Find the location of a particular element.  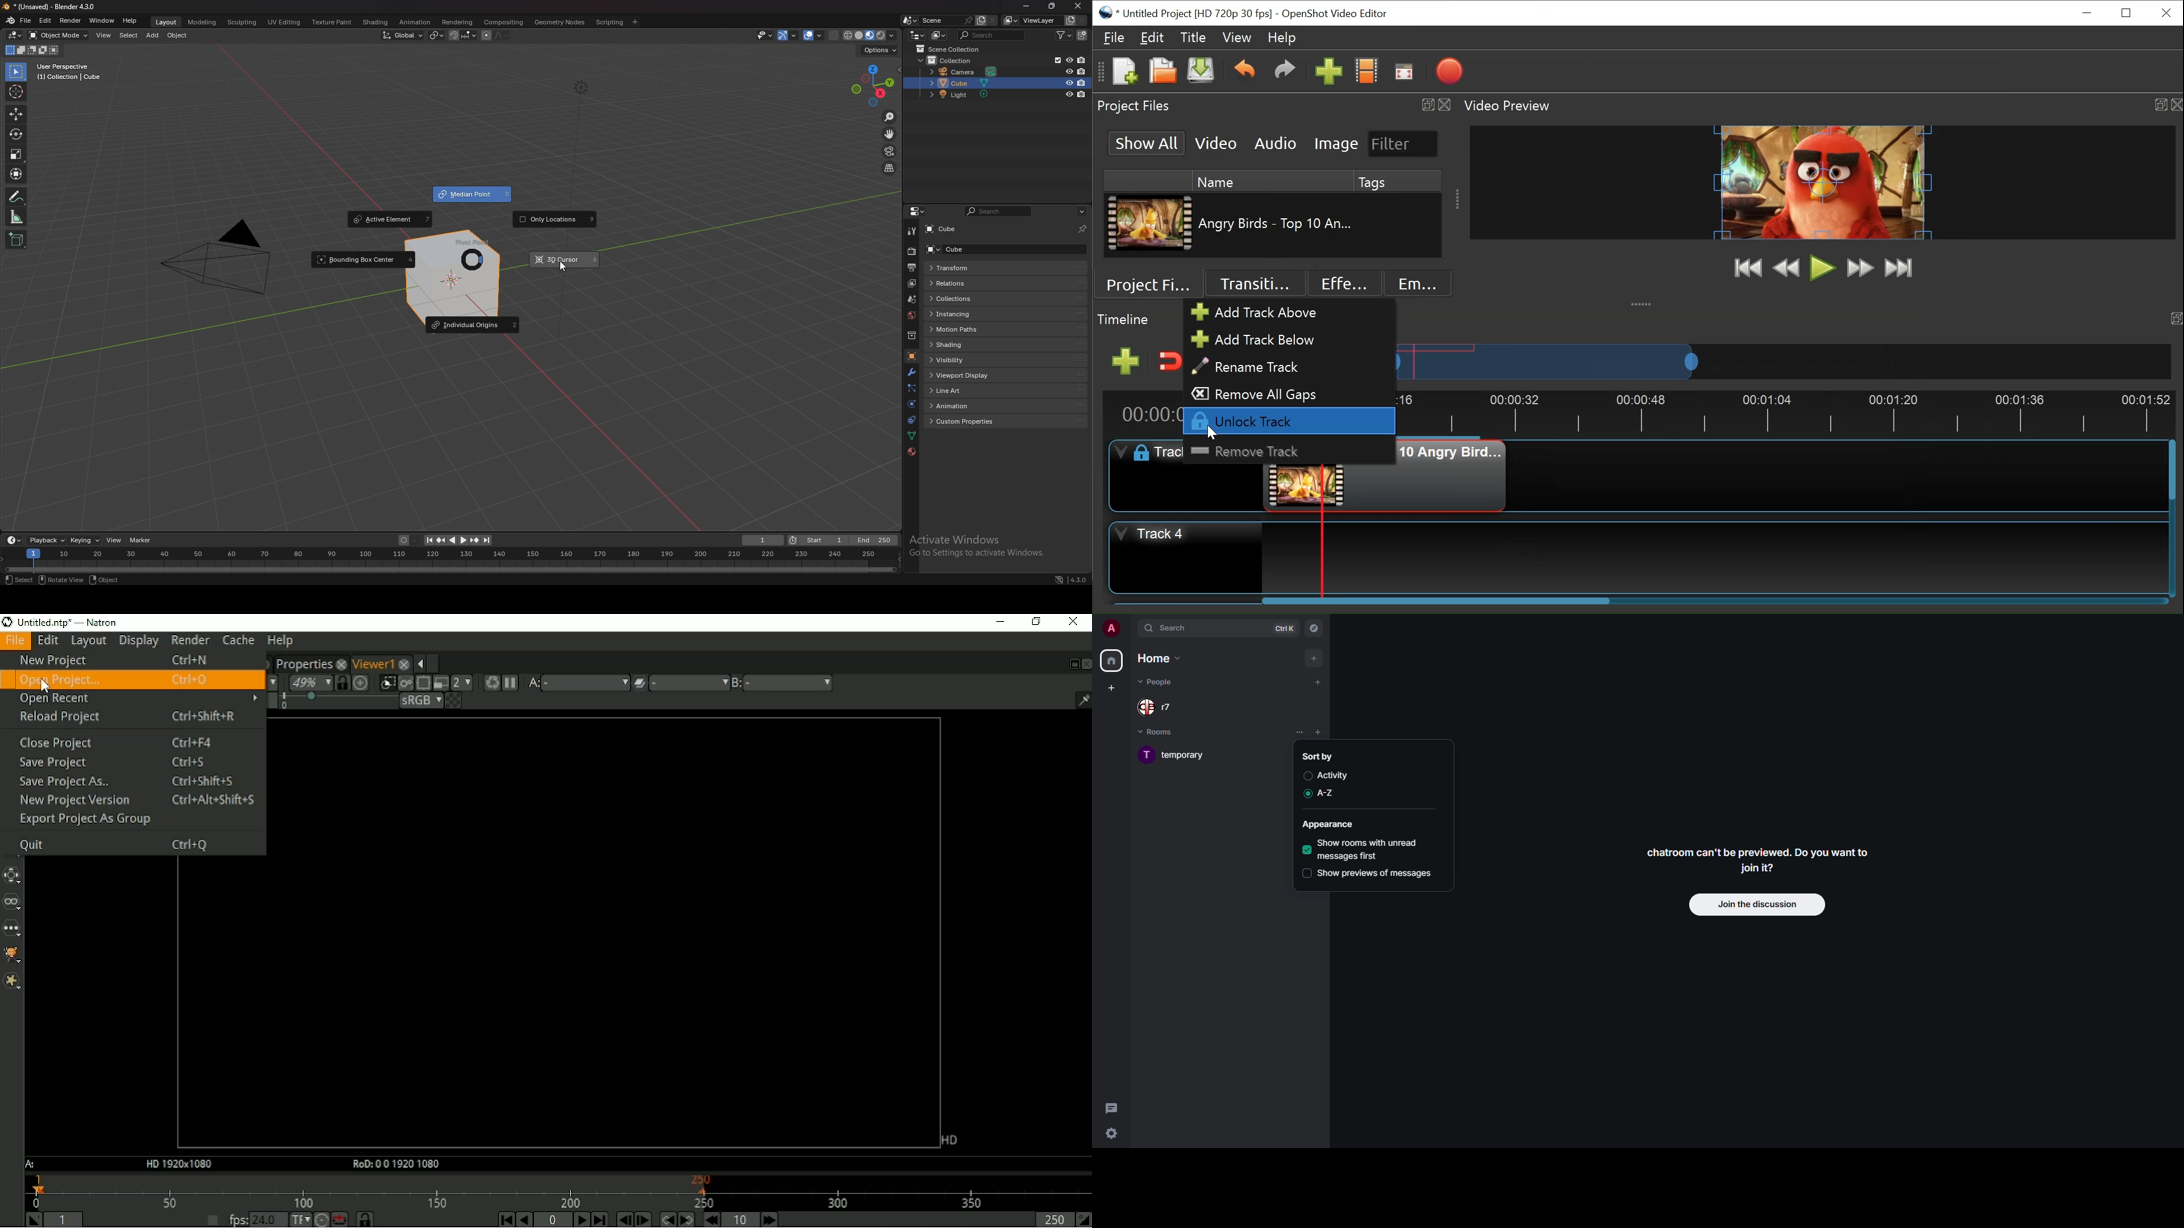

Close is located at coordinates (2166, 13).